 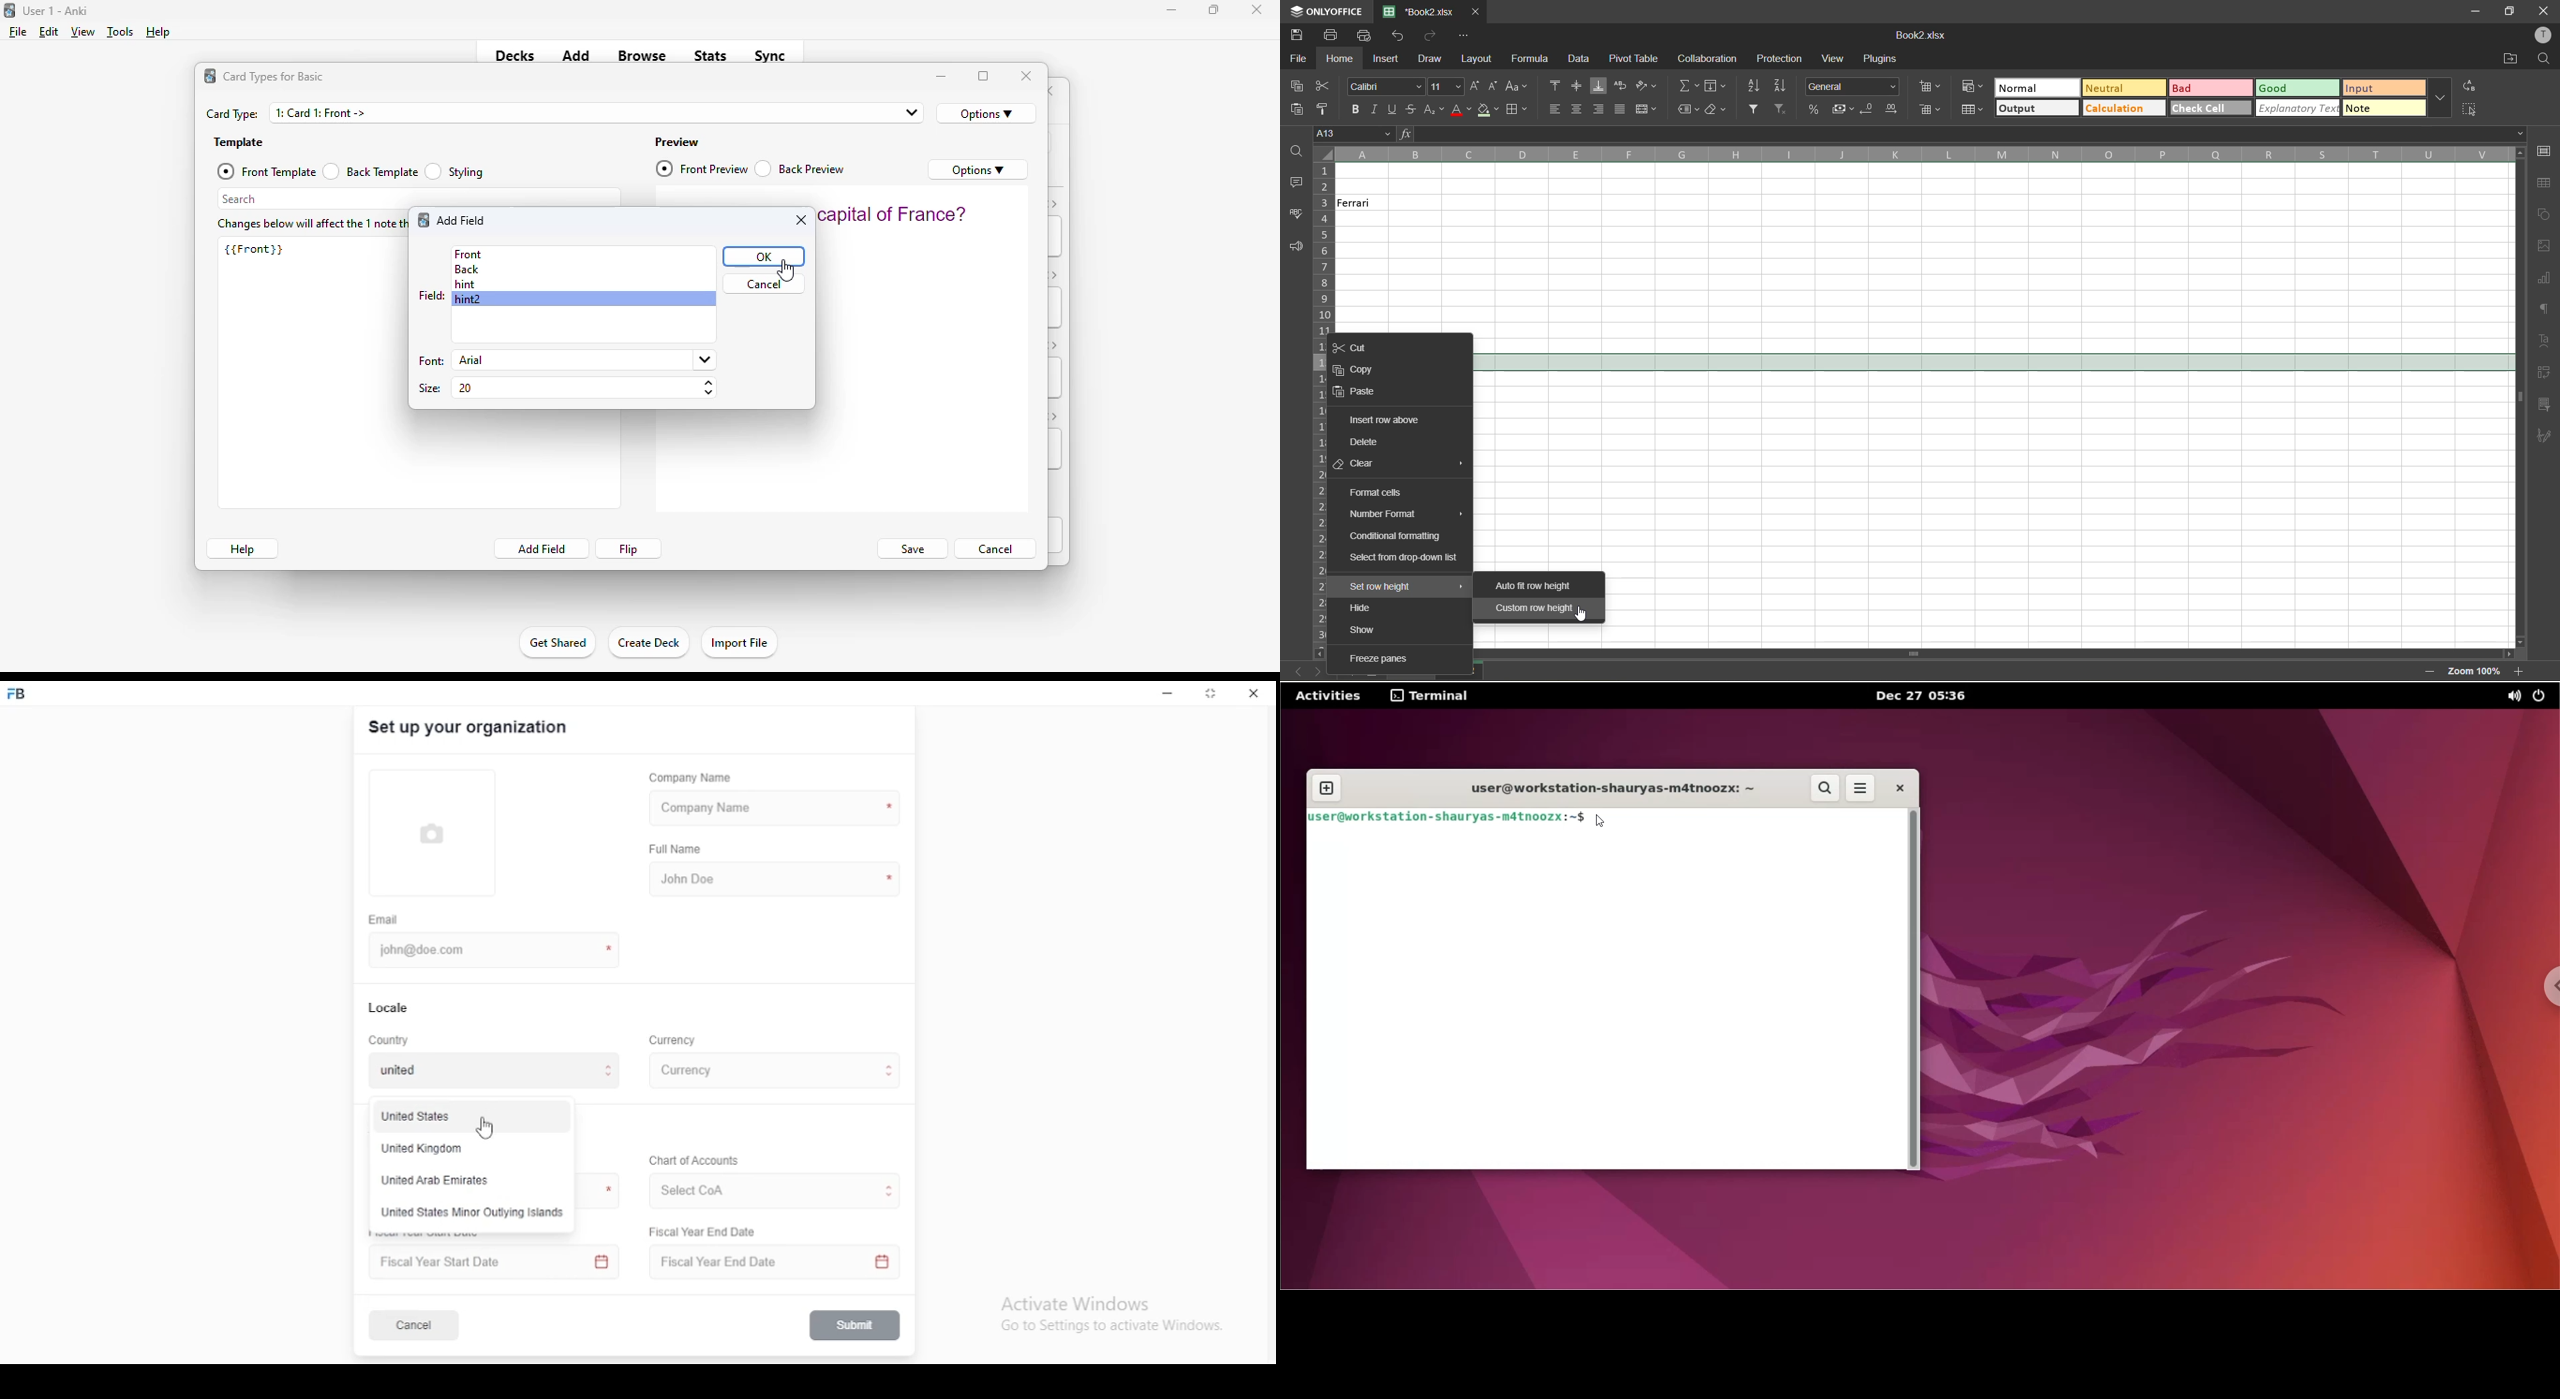 I want to click on align bottom, so click(x=1599, y=85).